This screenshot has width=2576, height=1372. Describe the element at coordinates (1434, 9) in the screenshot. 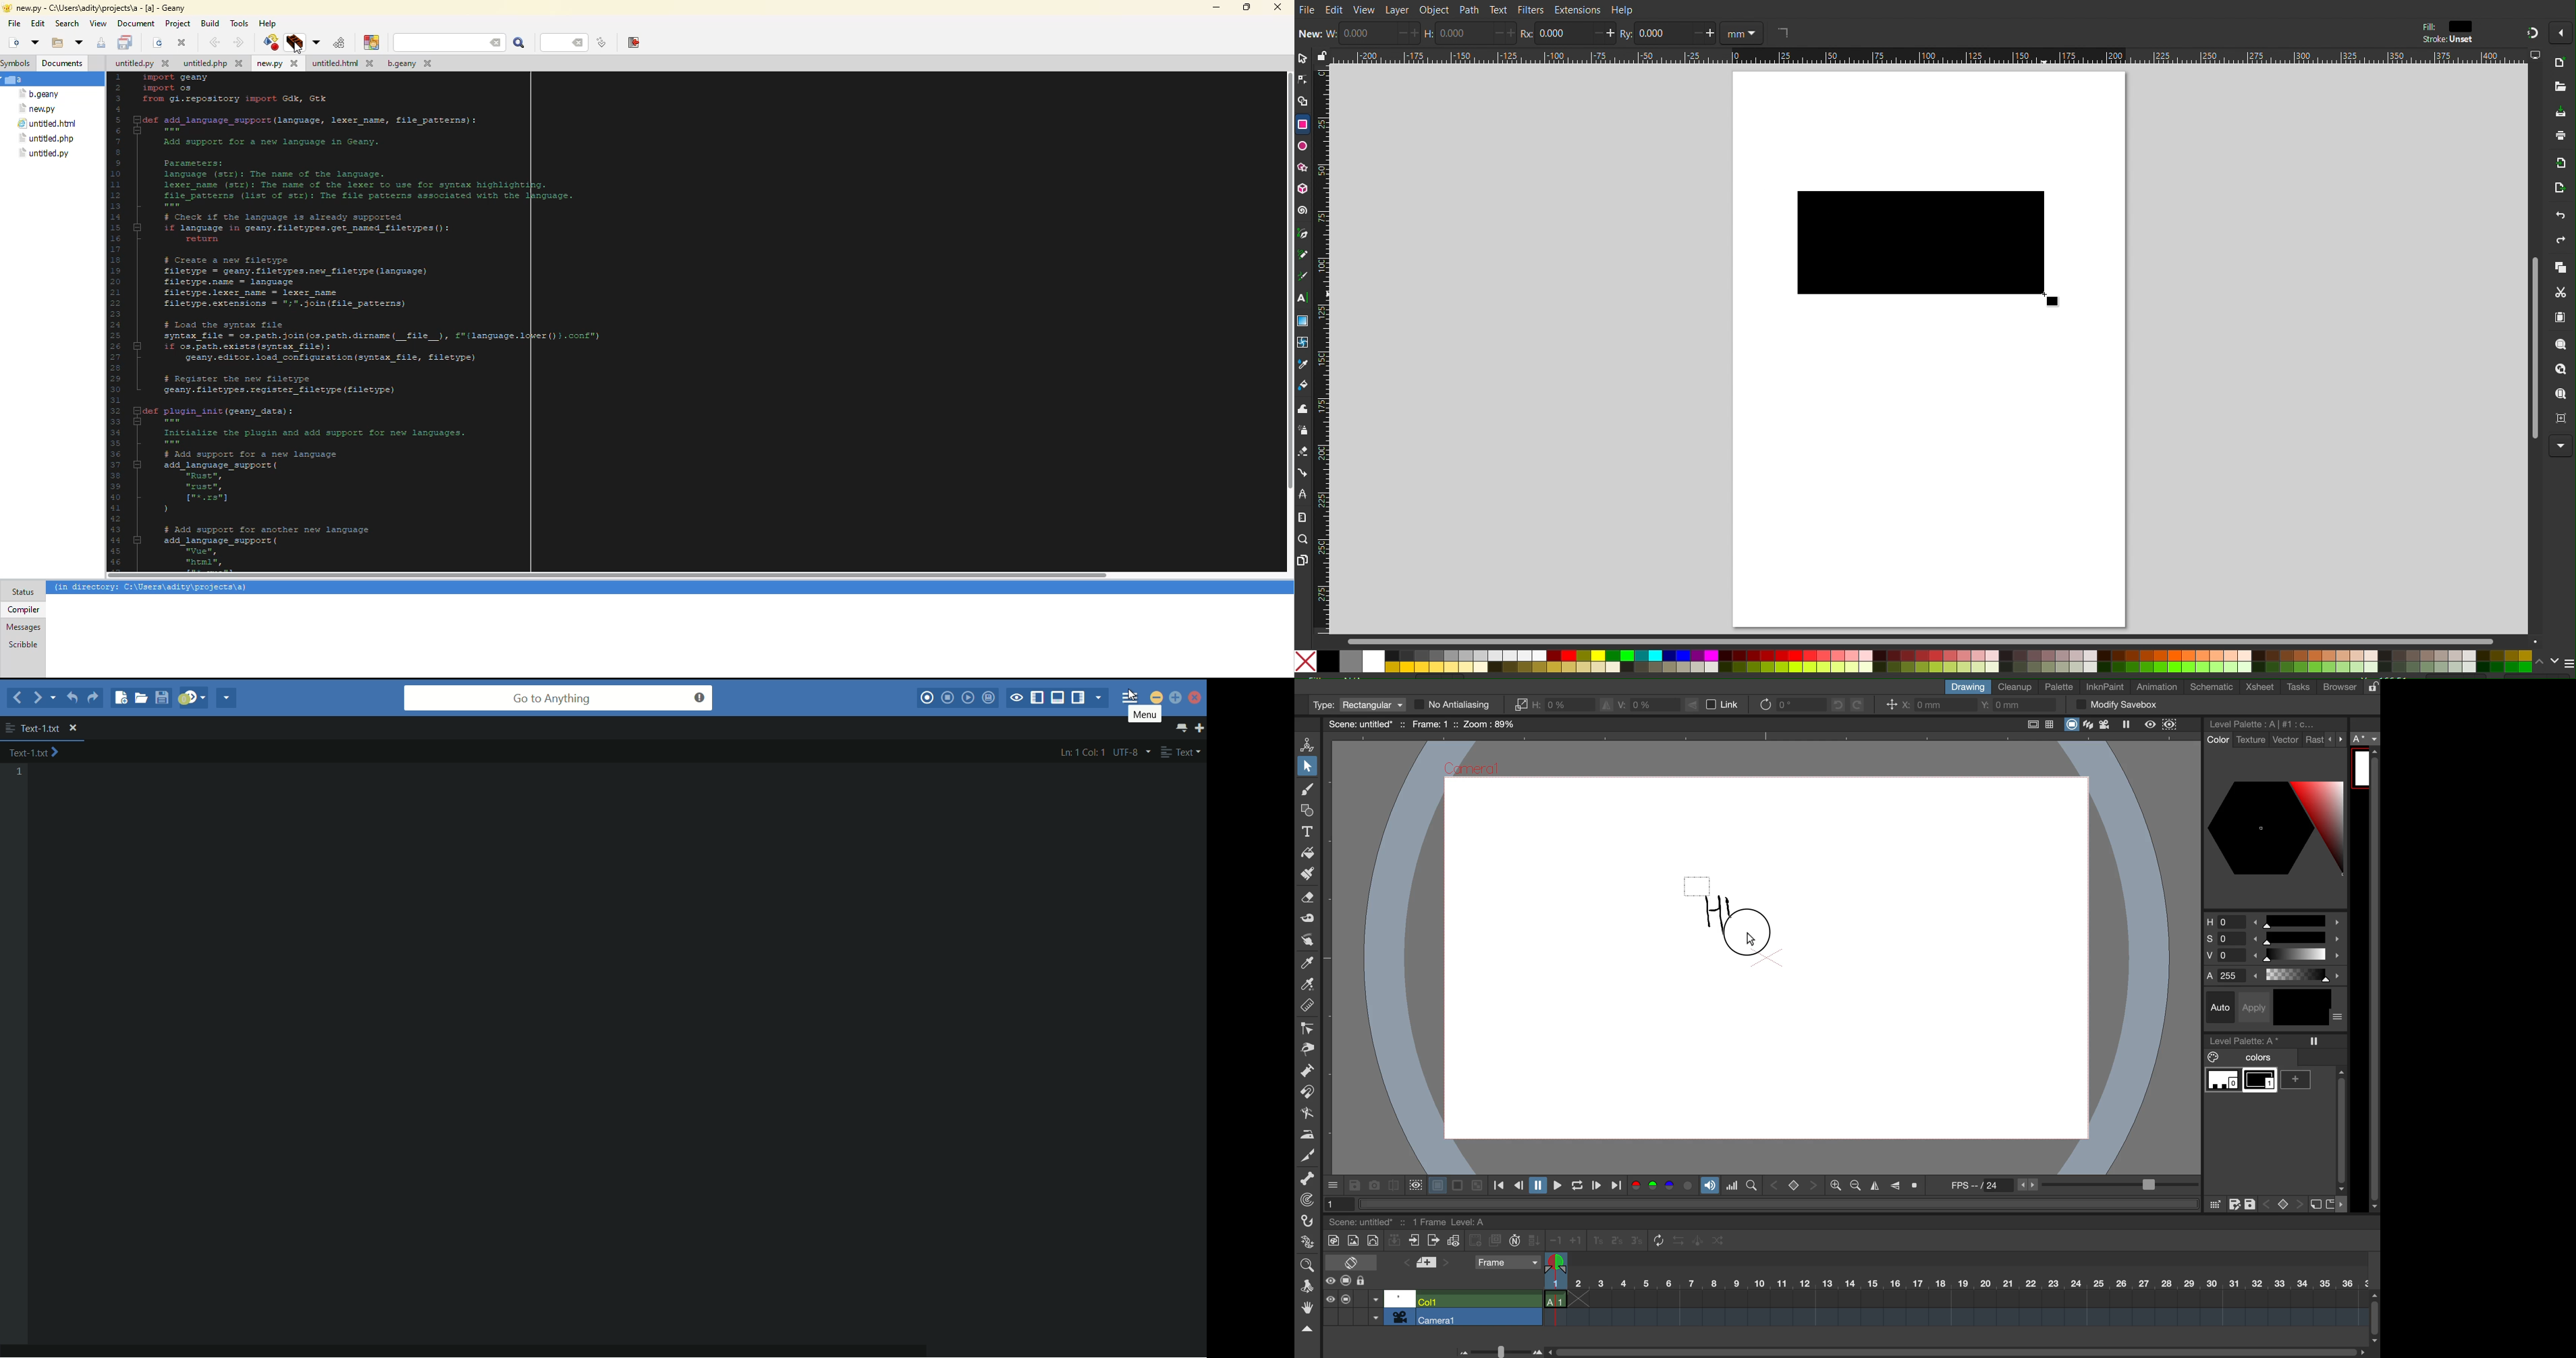

I see `Object` at that location.